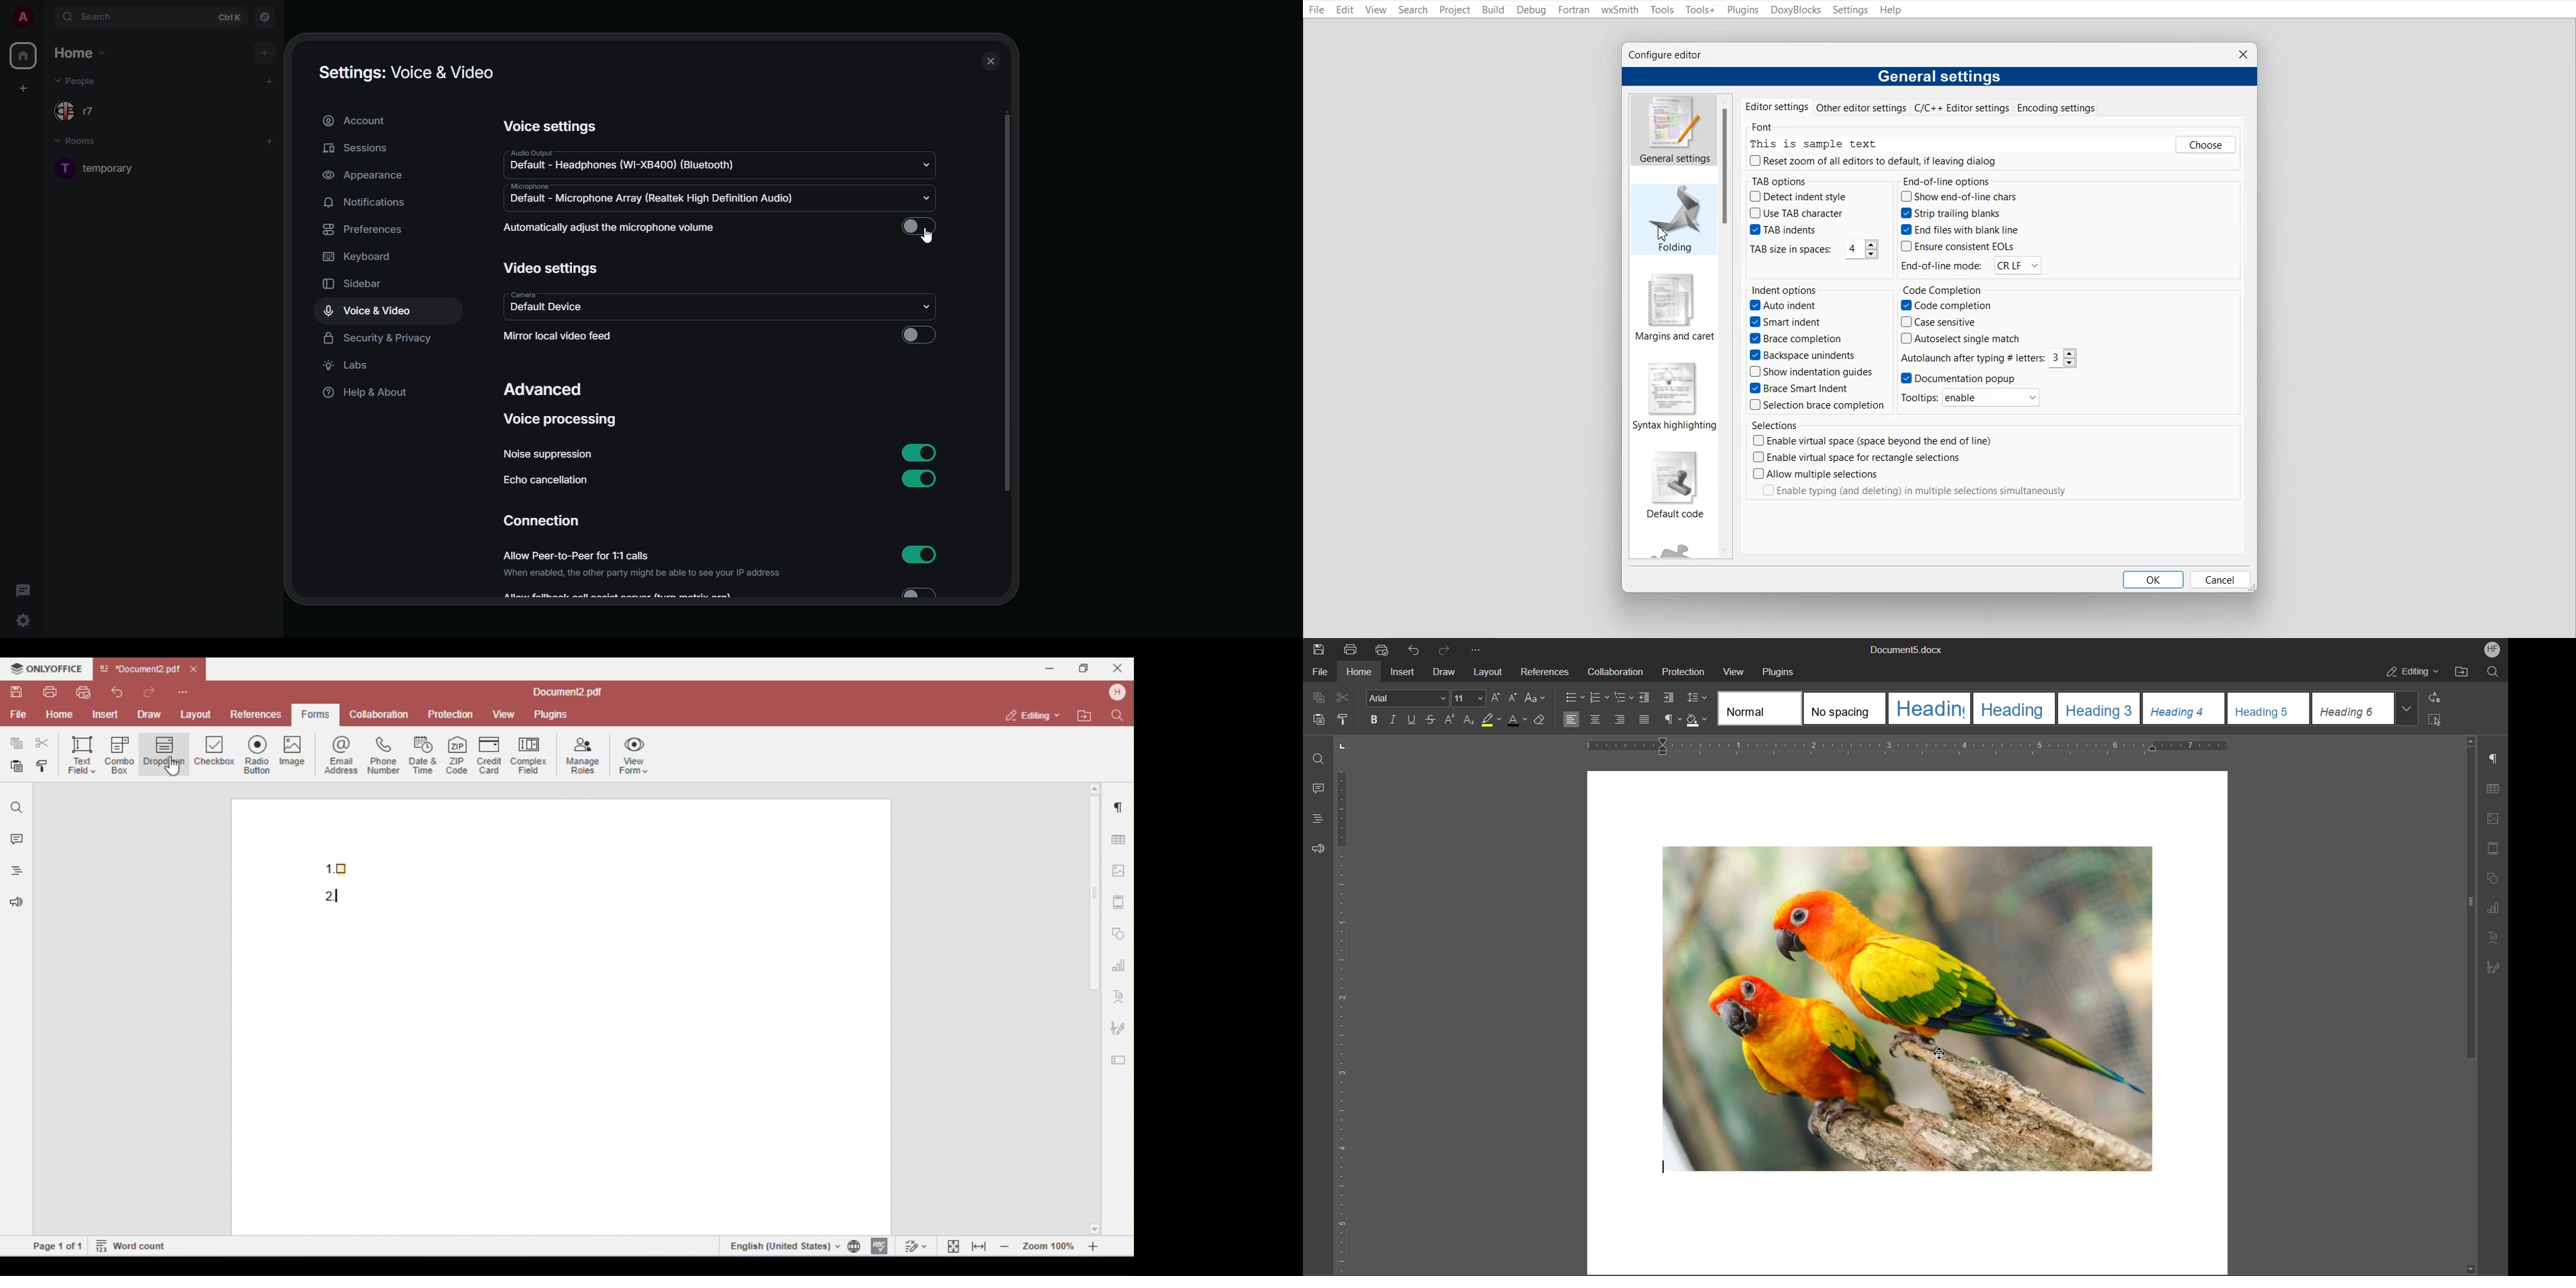  What do you see at coordinates (1809, 373) in the screenshot?
I see `Show indentation guides` at bounding box center [1809, 373].